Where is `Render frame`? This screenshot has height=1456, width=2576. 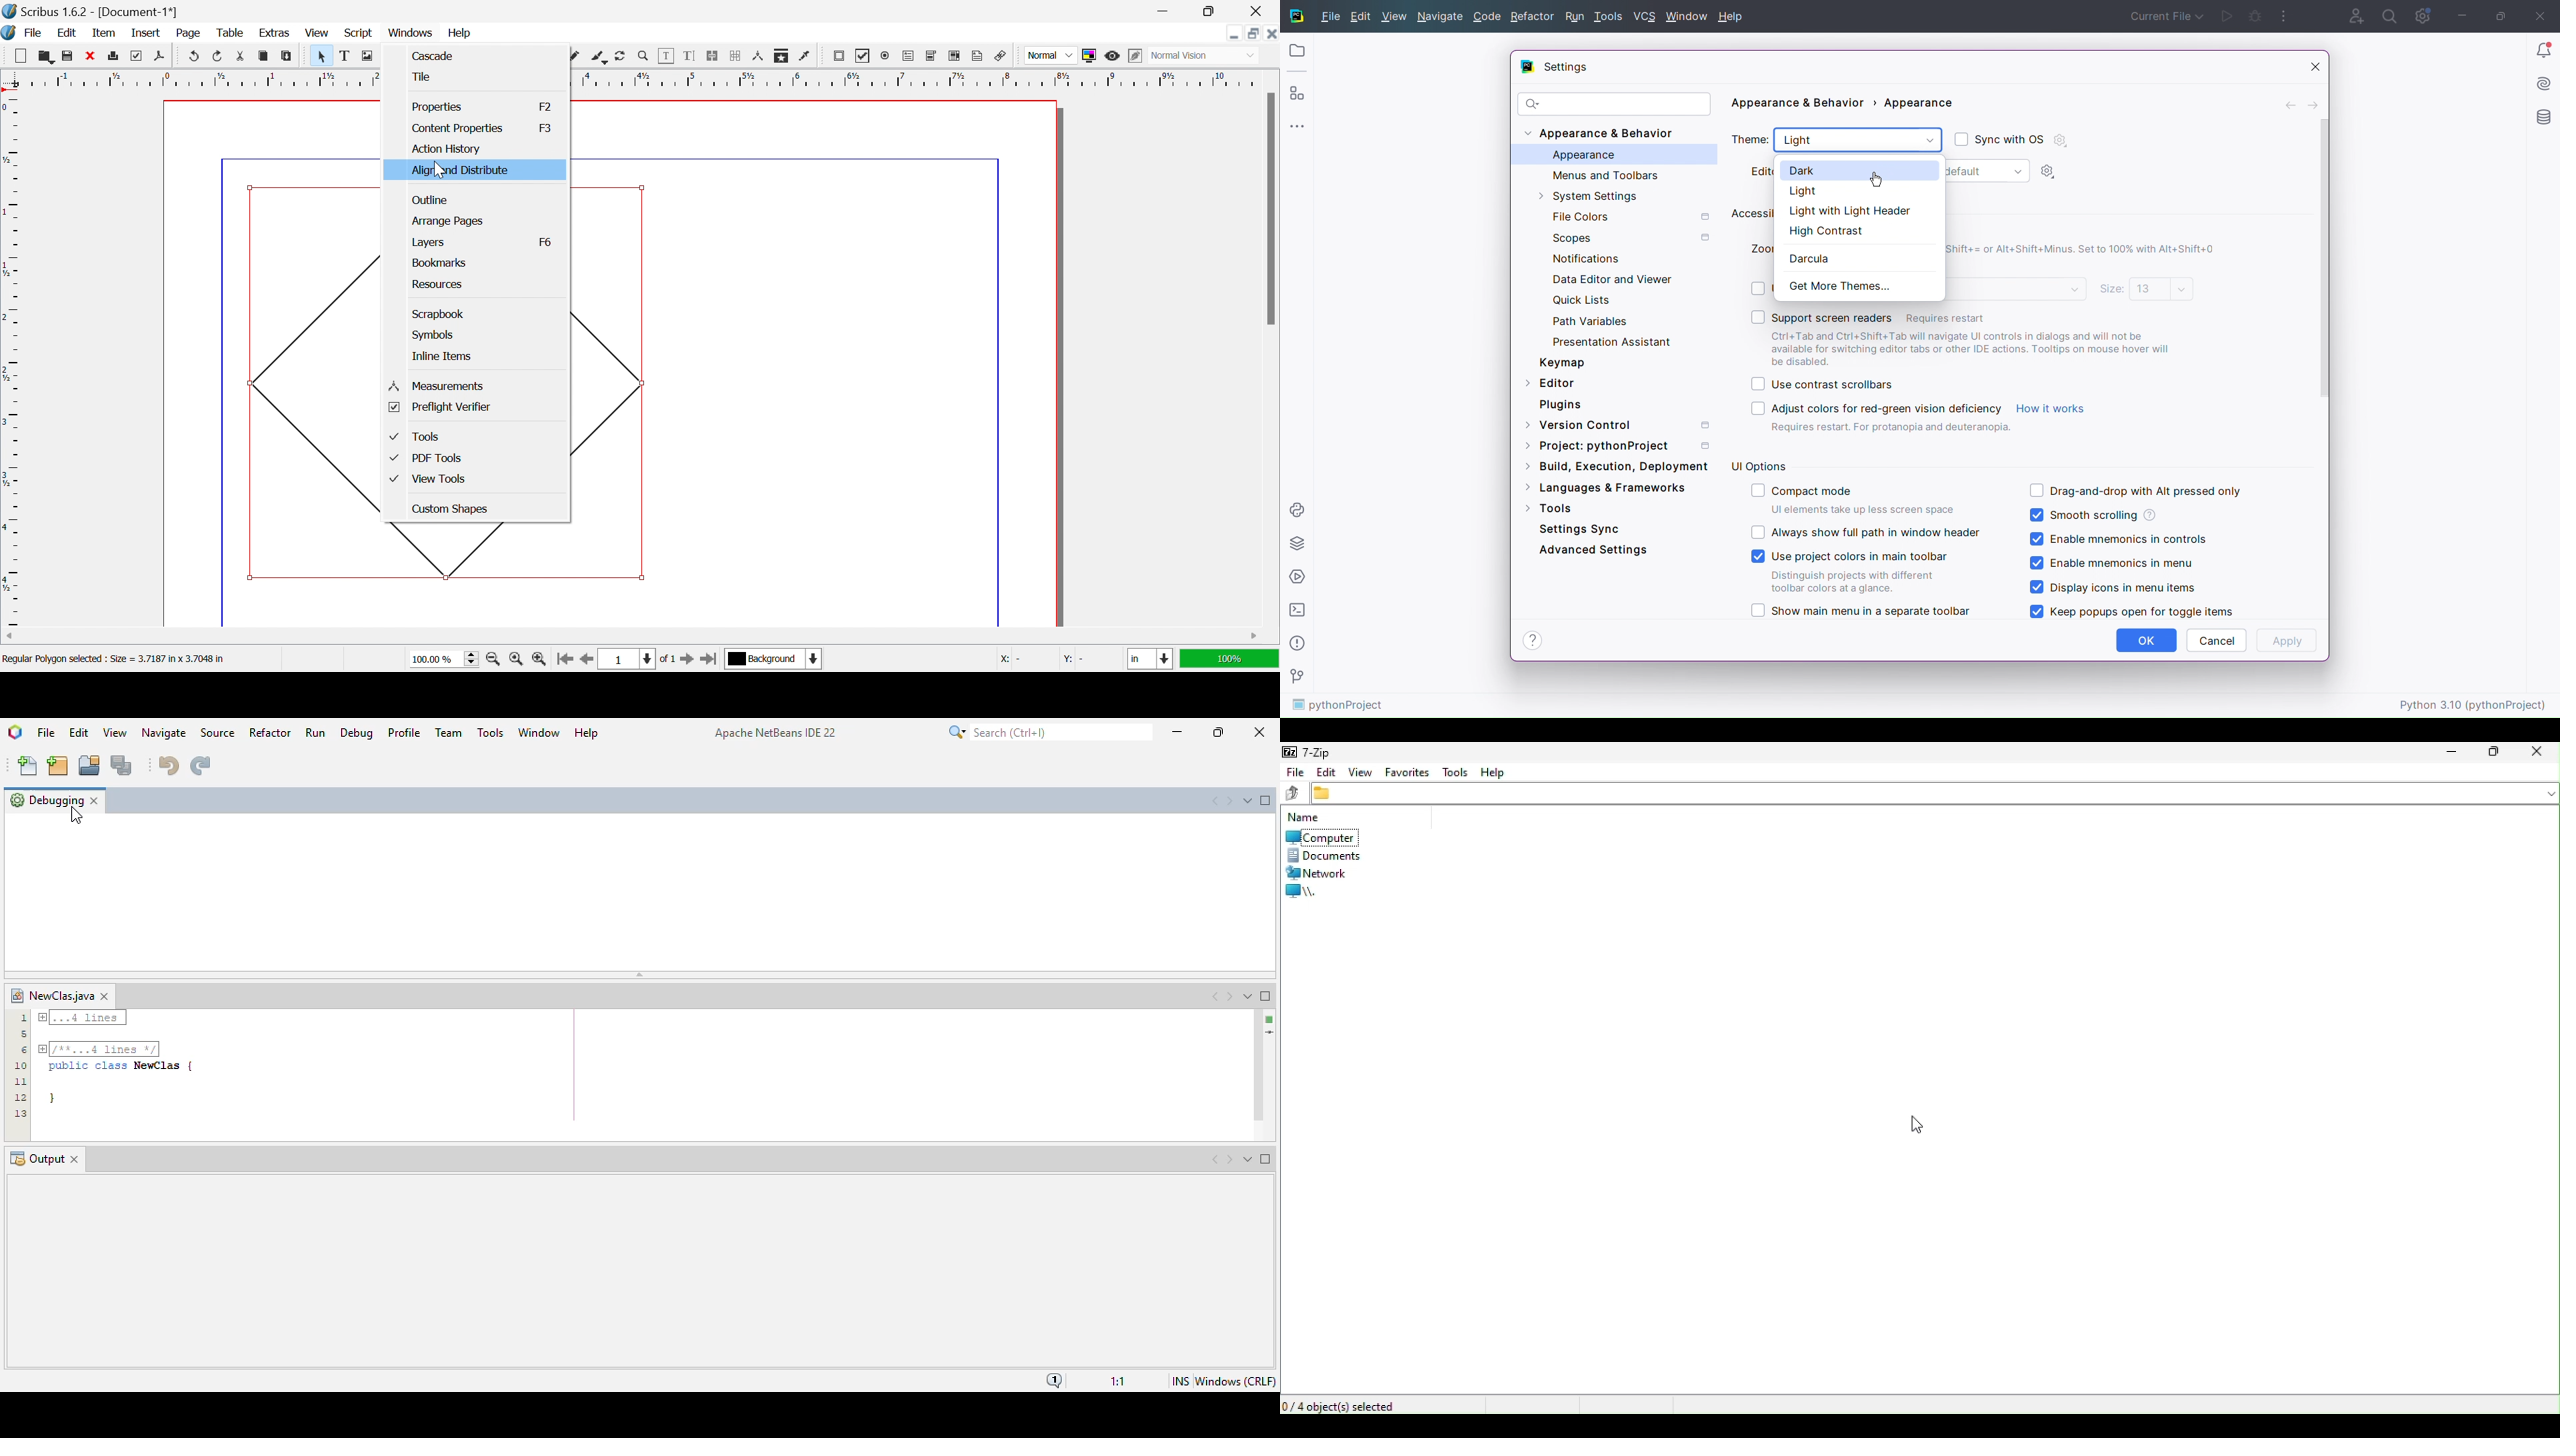
Render frame is located at coordinates (390, 55).